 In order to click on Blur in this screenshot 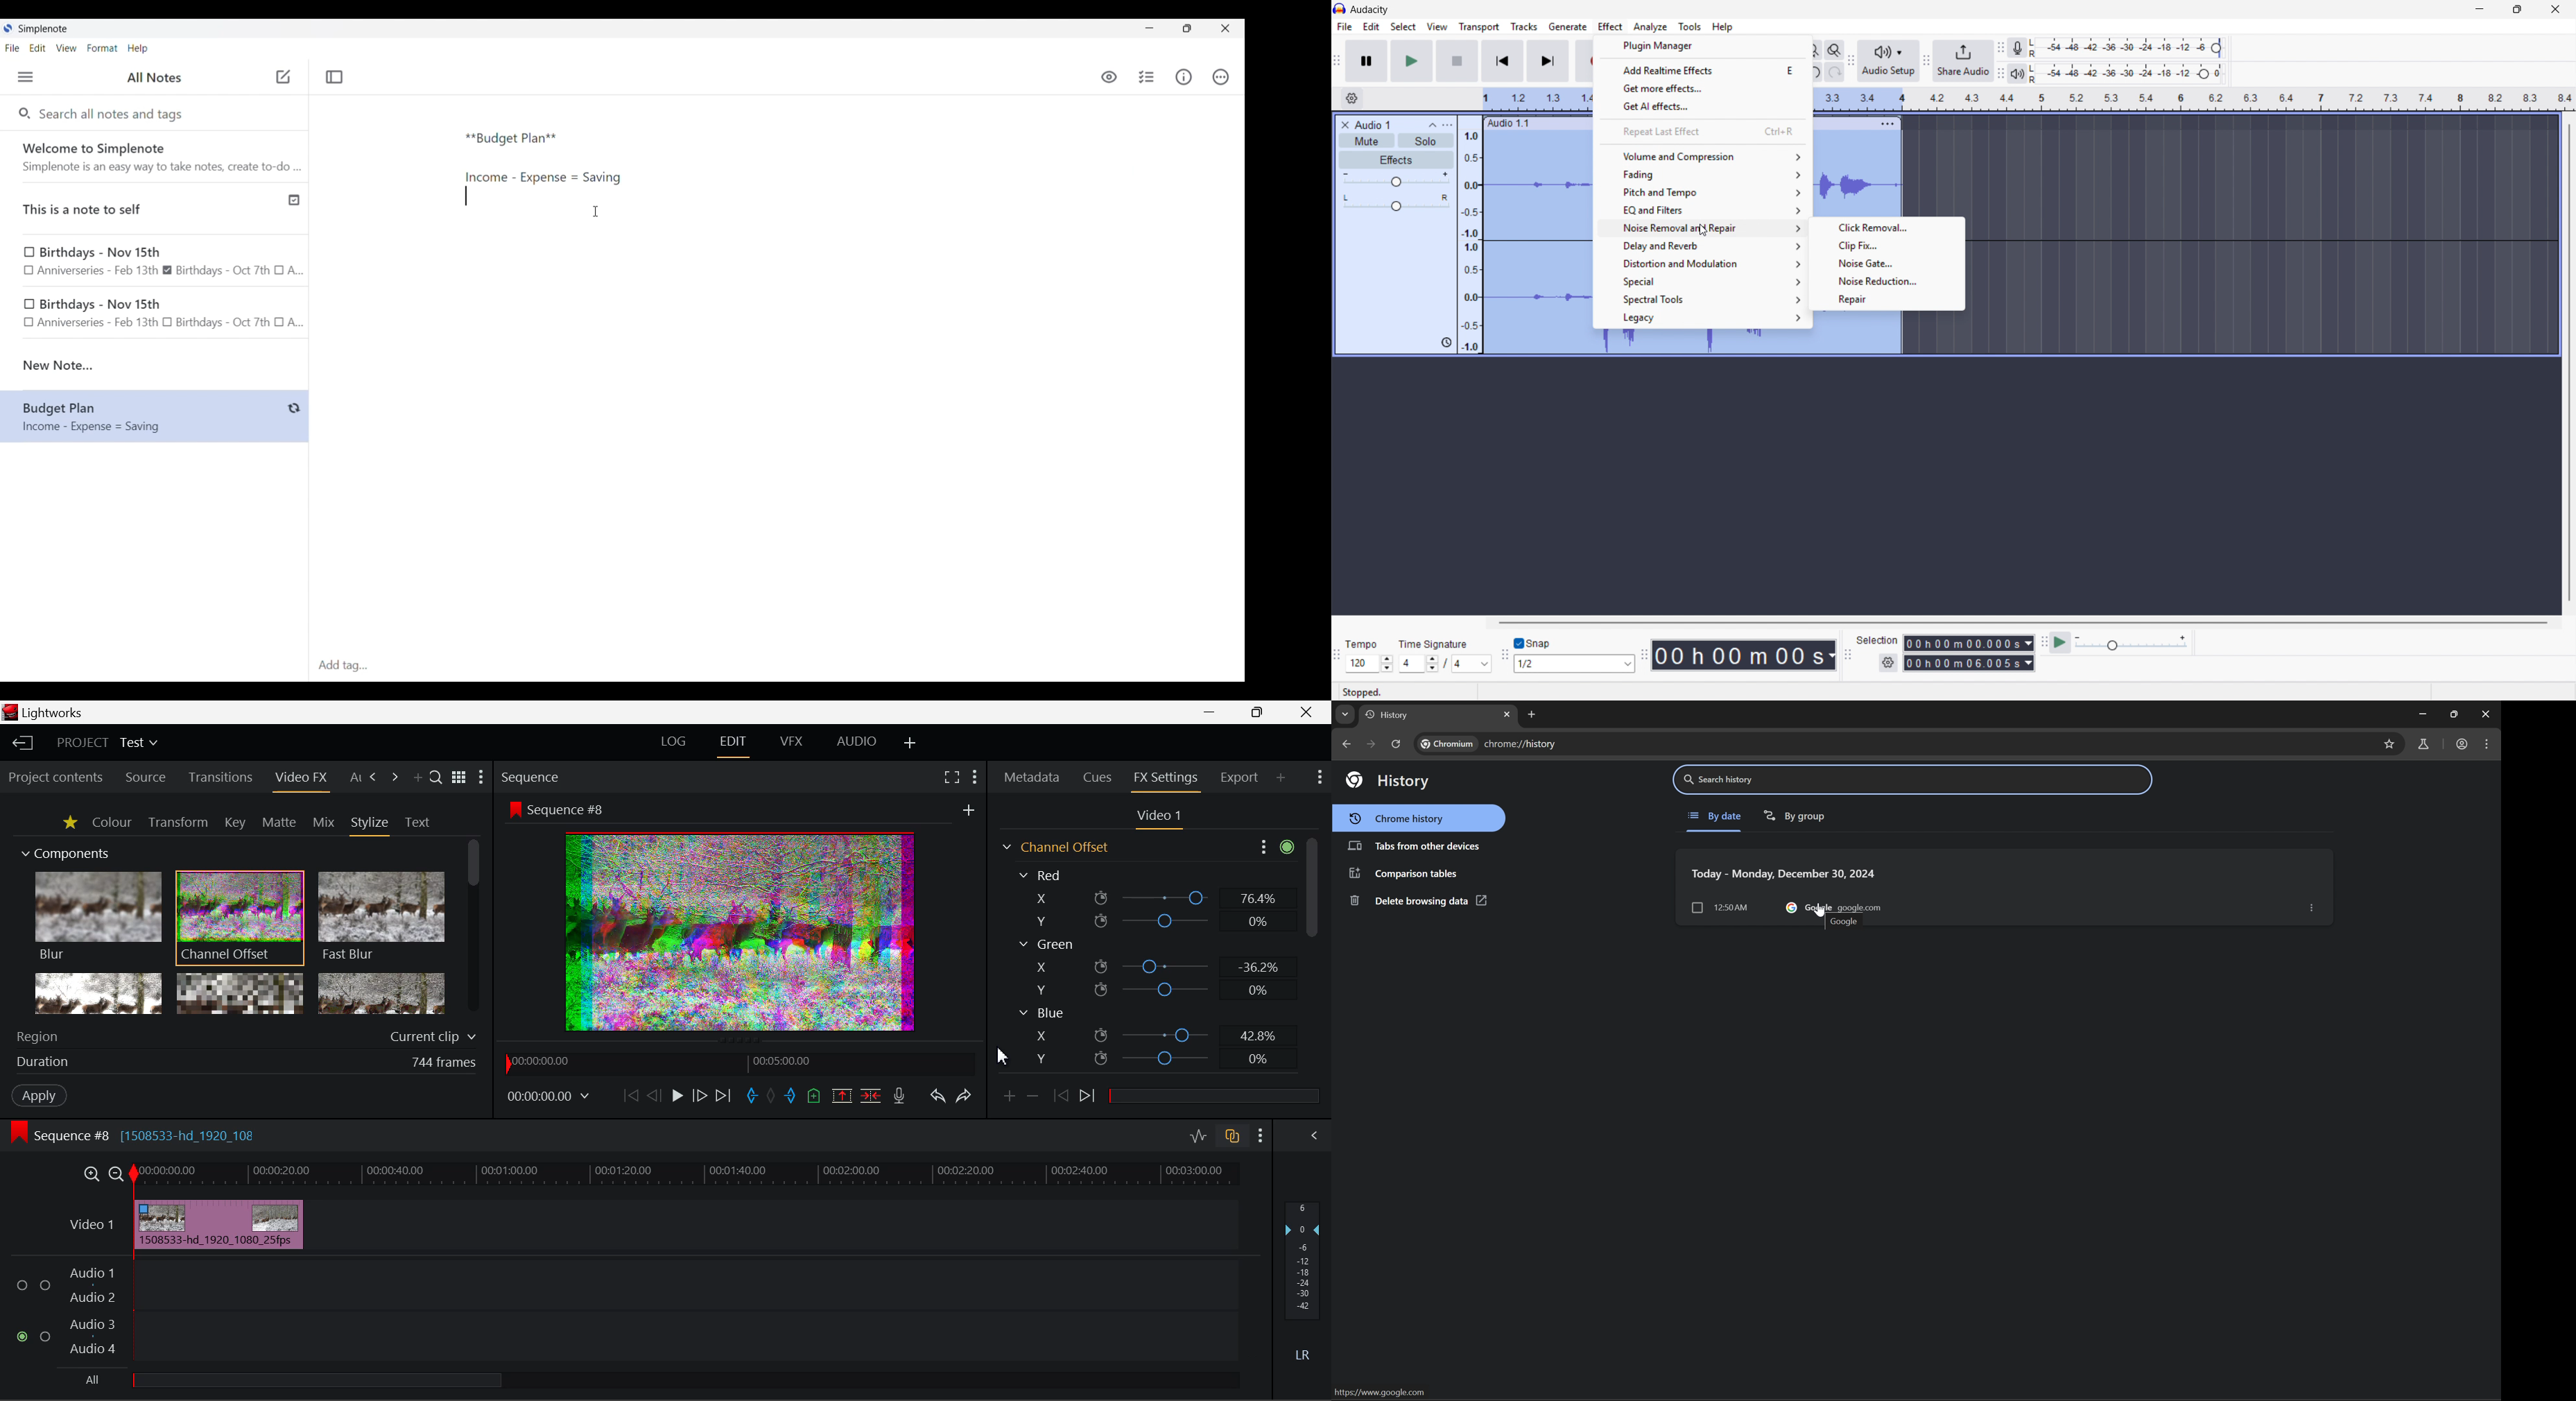, I will do `click(97, 917)`.